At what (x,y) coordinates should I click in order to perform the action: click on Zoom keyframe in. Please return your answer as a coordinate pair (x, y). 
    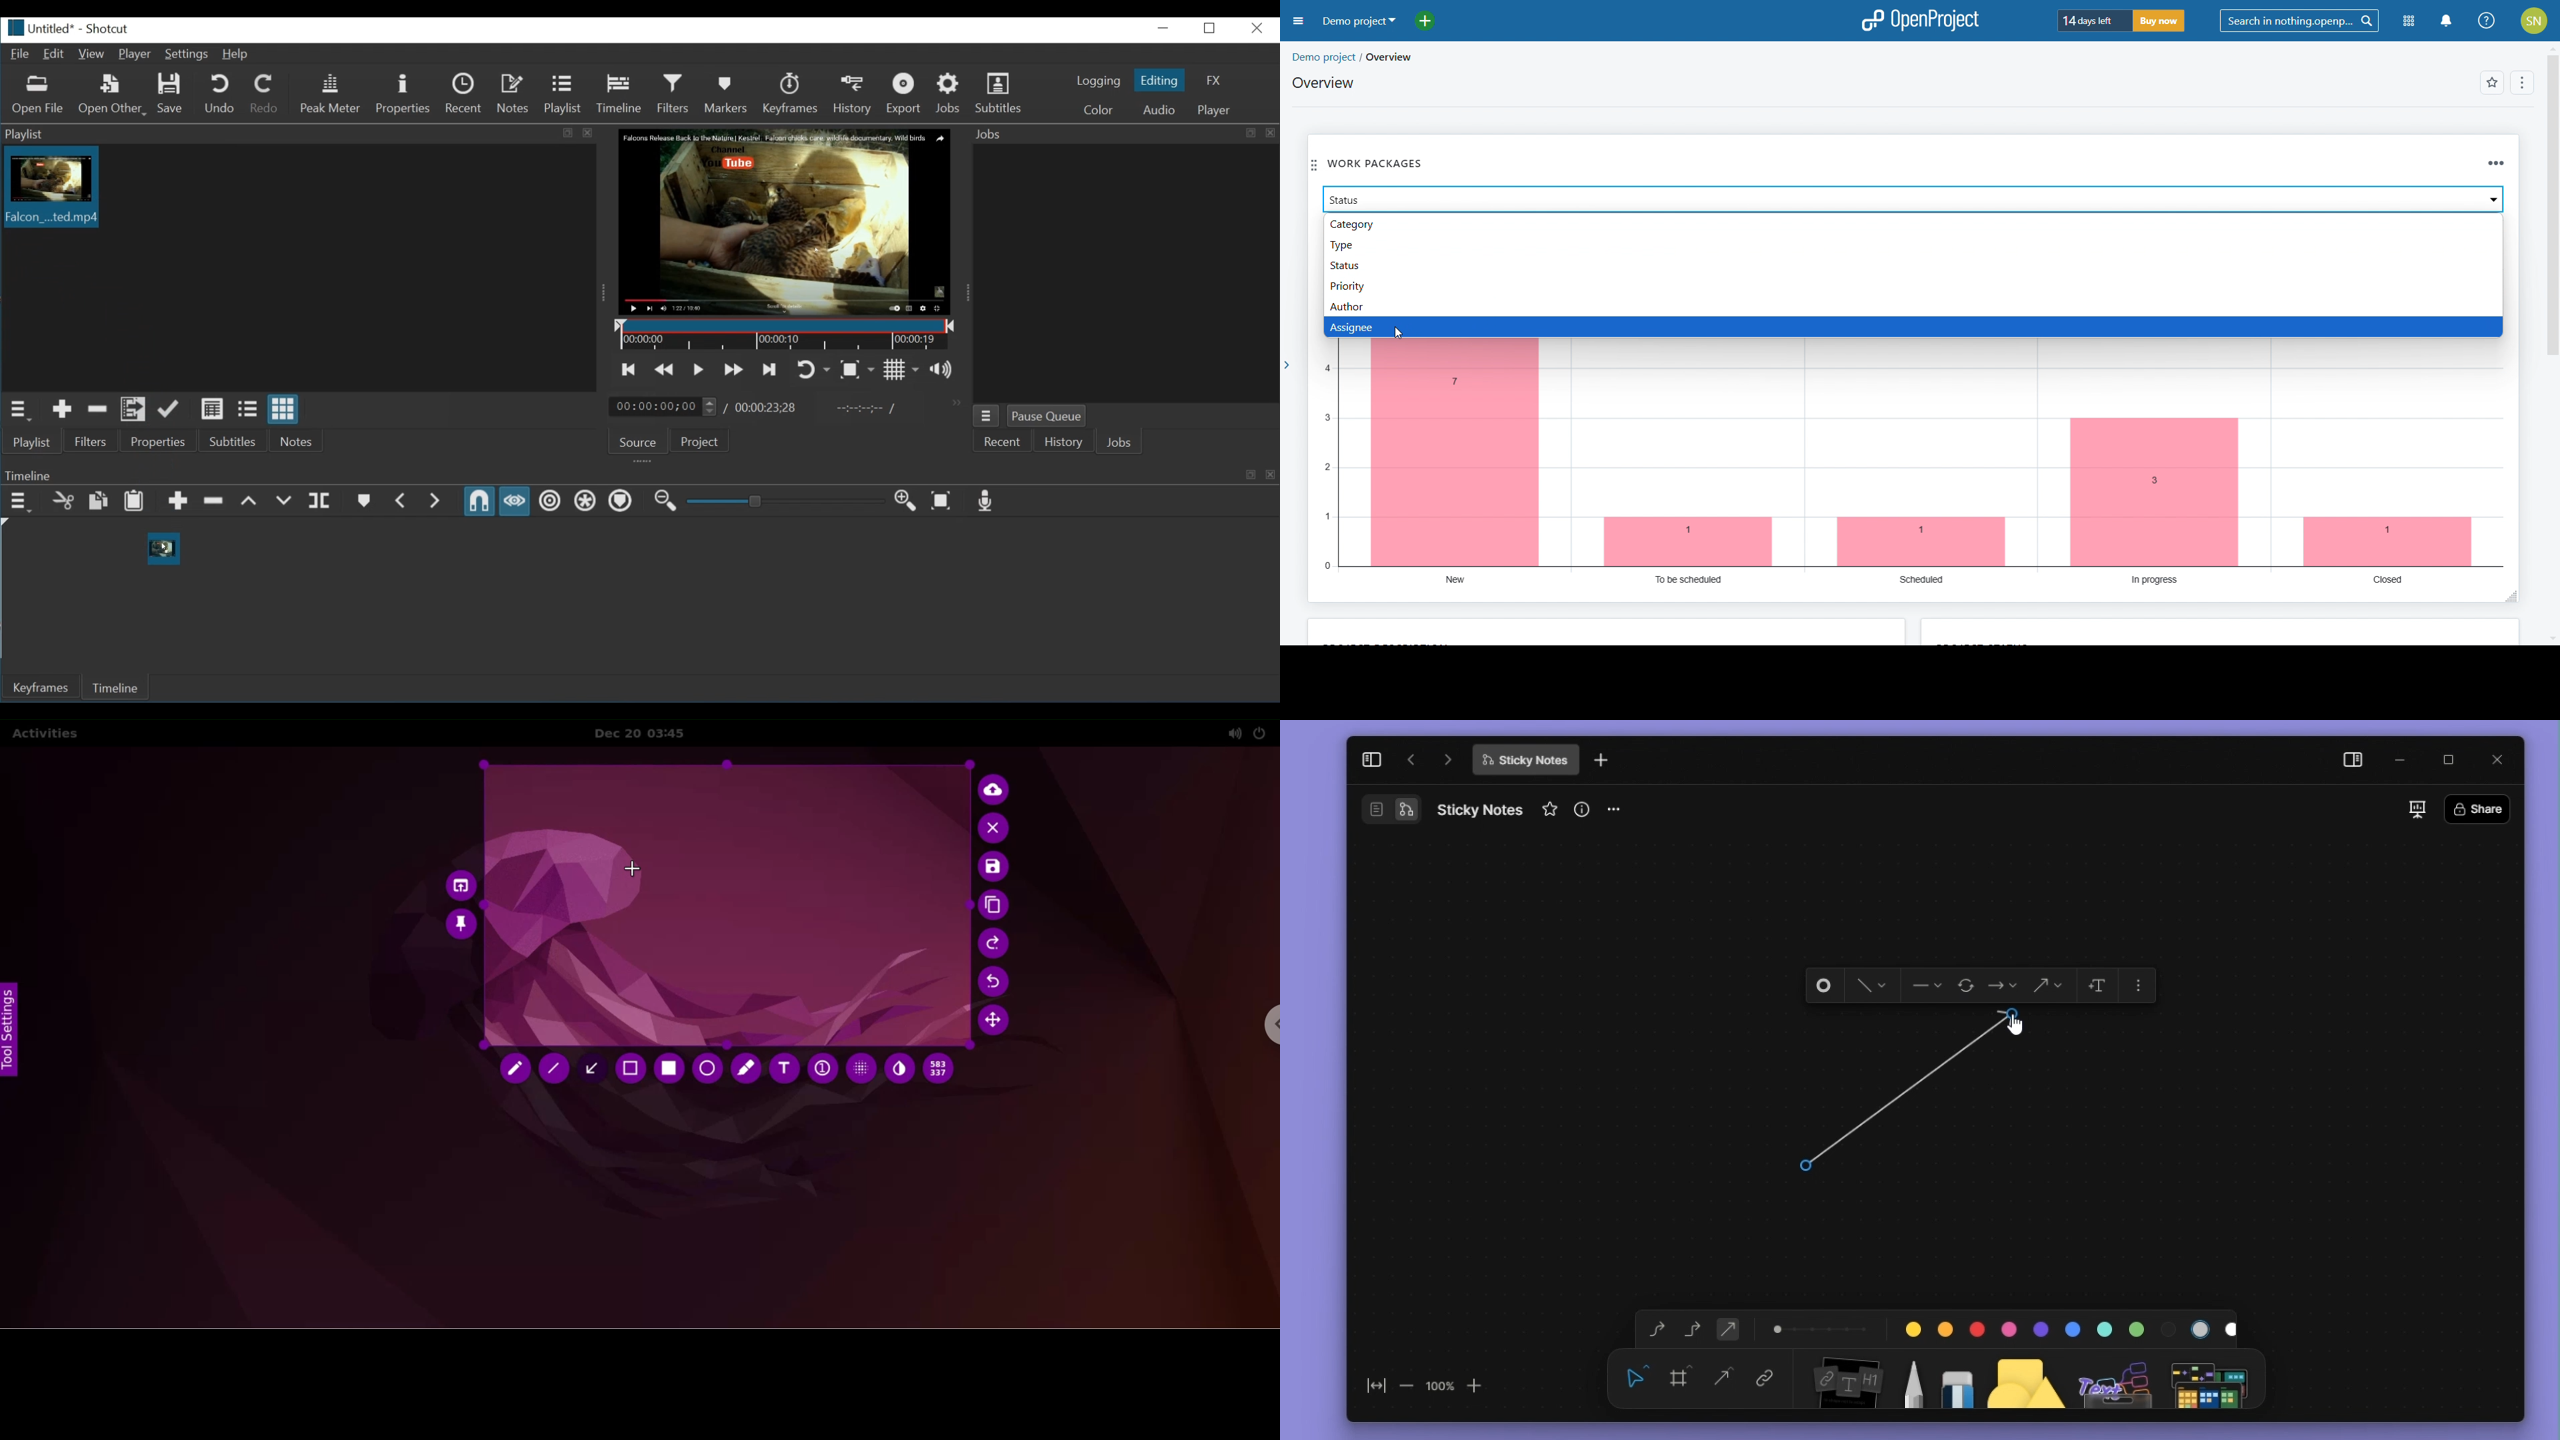
    Looking at the image, I should click on (903, 499).